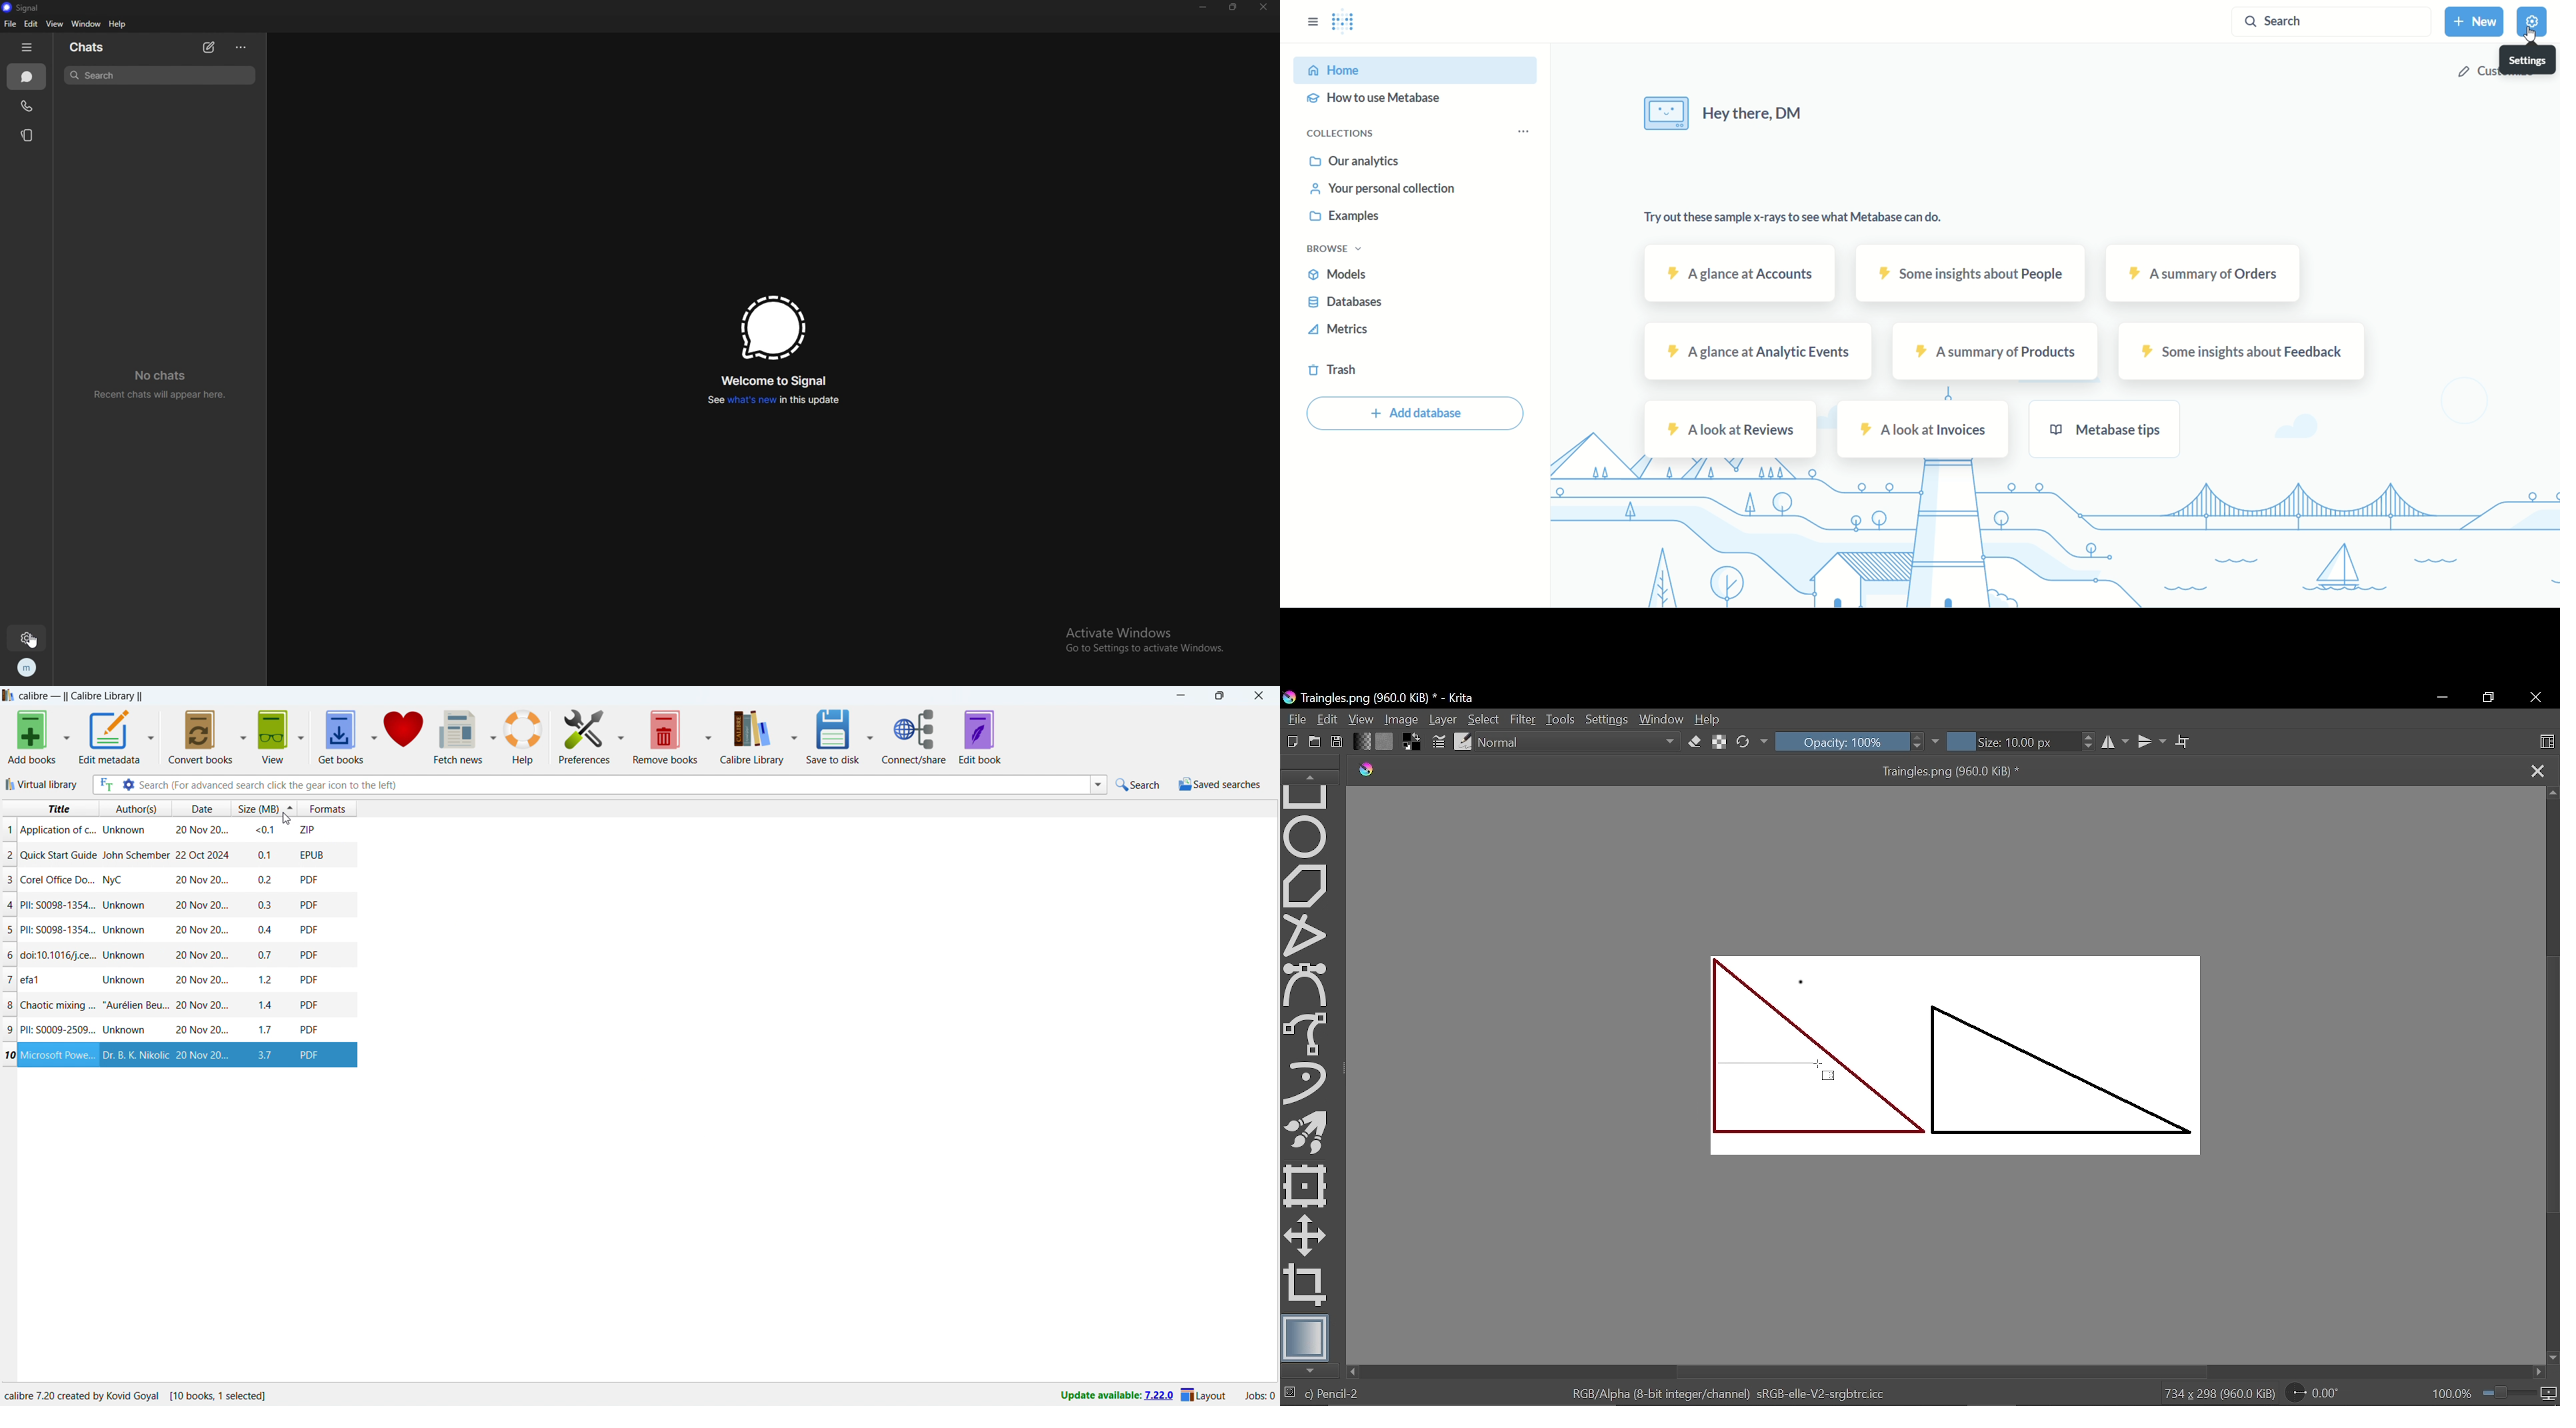 This screenshot has width=2576, height=1428. What do you see at coordinates (129, 785) in the screenshot?
I see `advanced search` at bounding box center [129, 785].